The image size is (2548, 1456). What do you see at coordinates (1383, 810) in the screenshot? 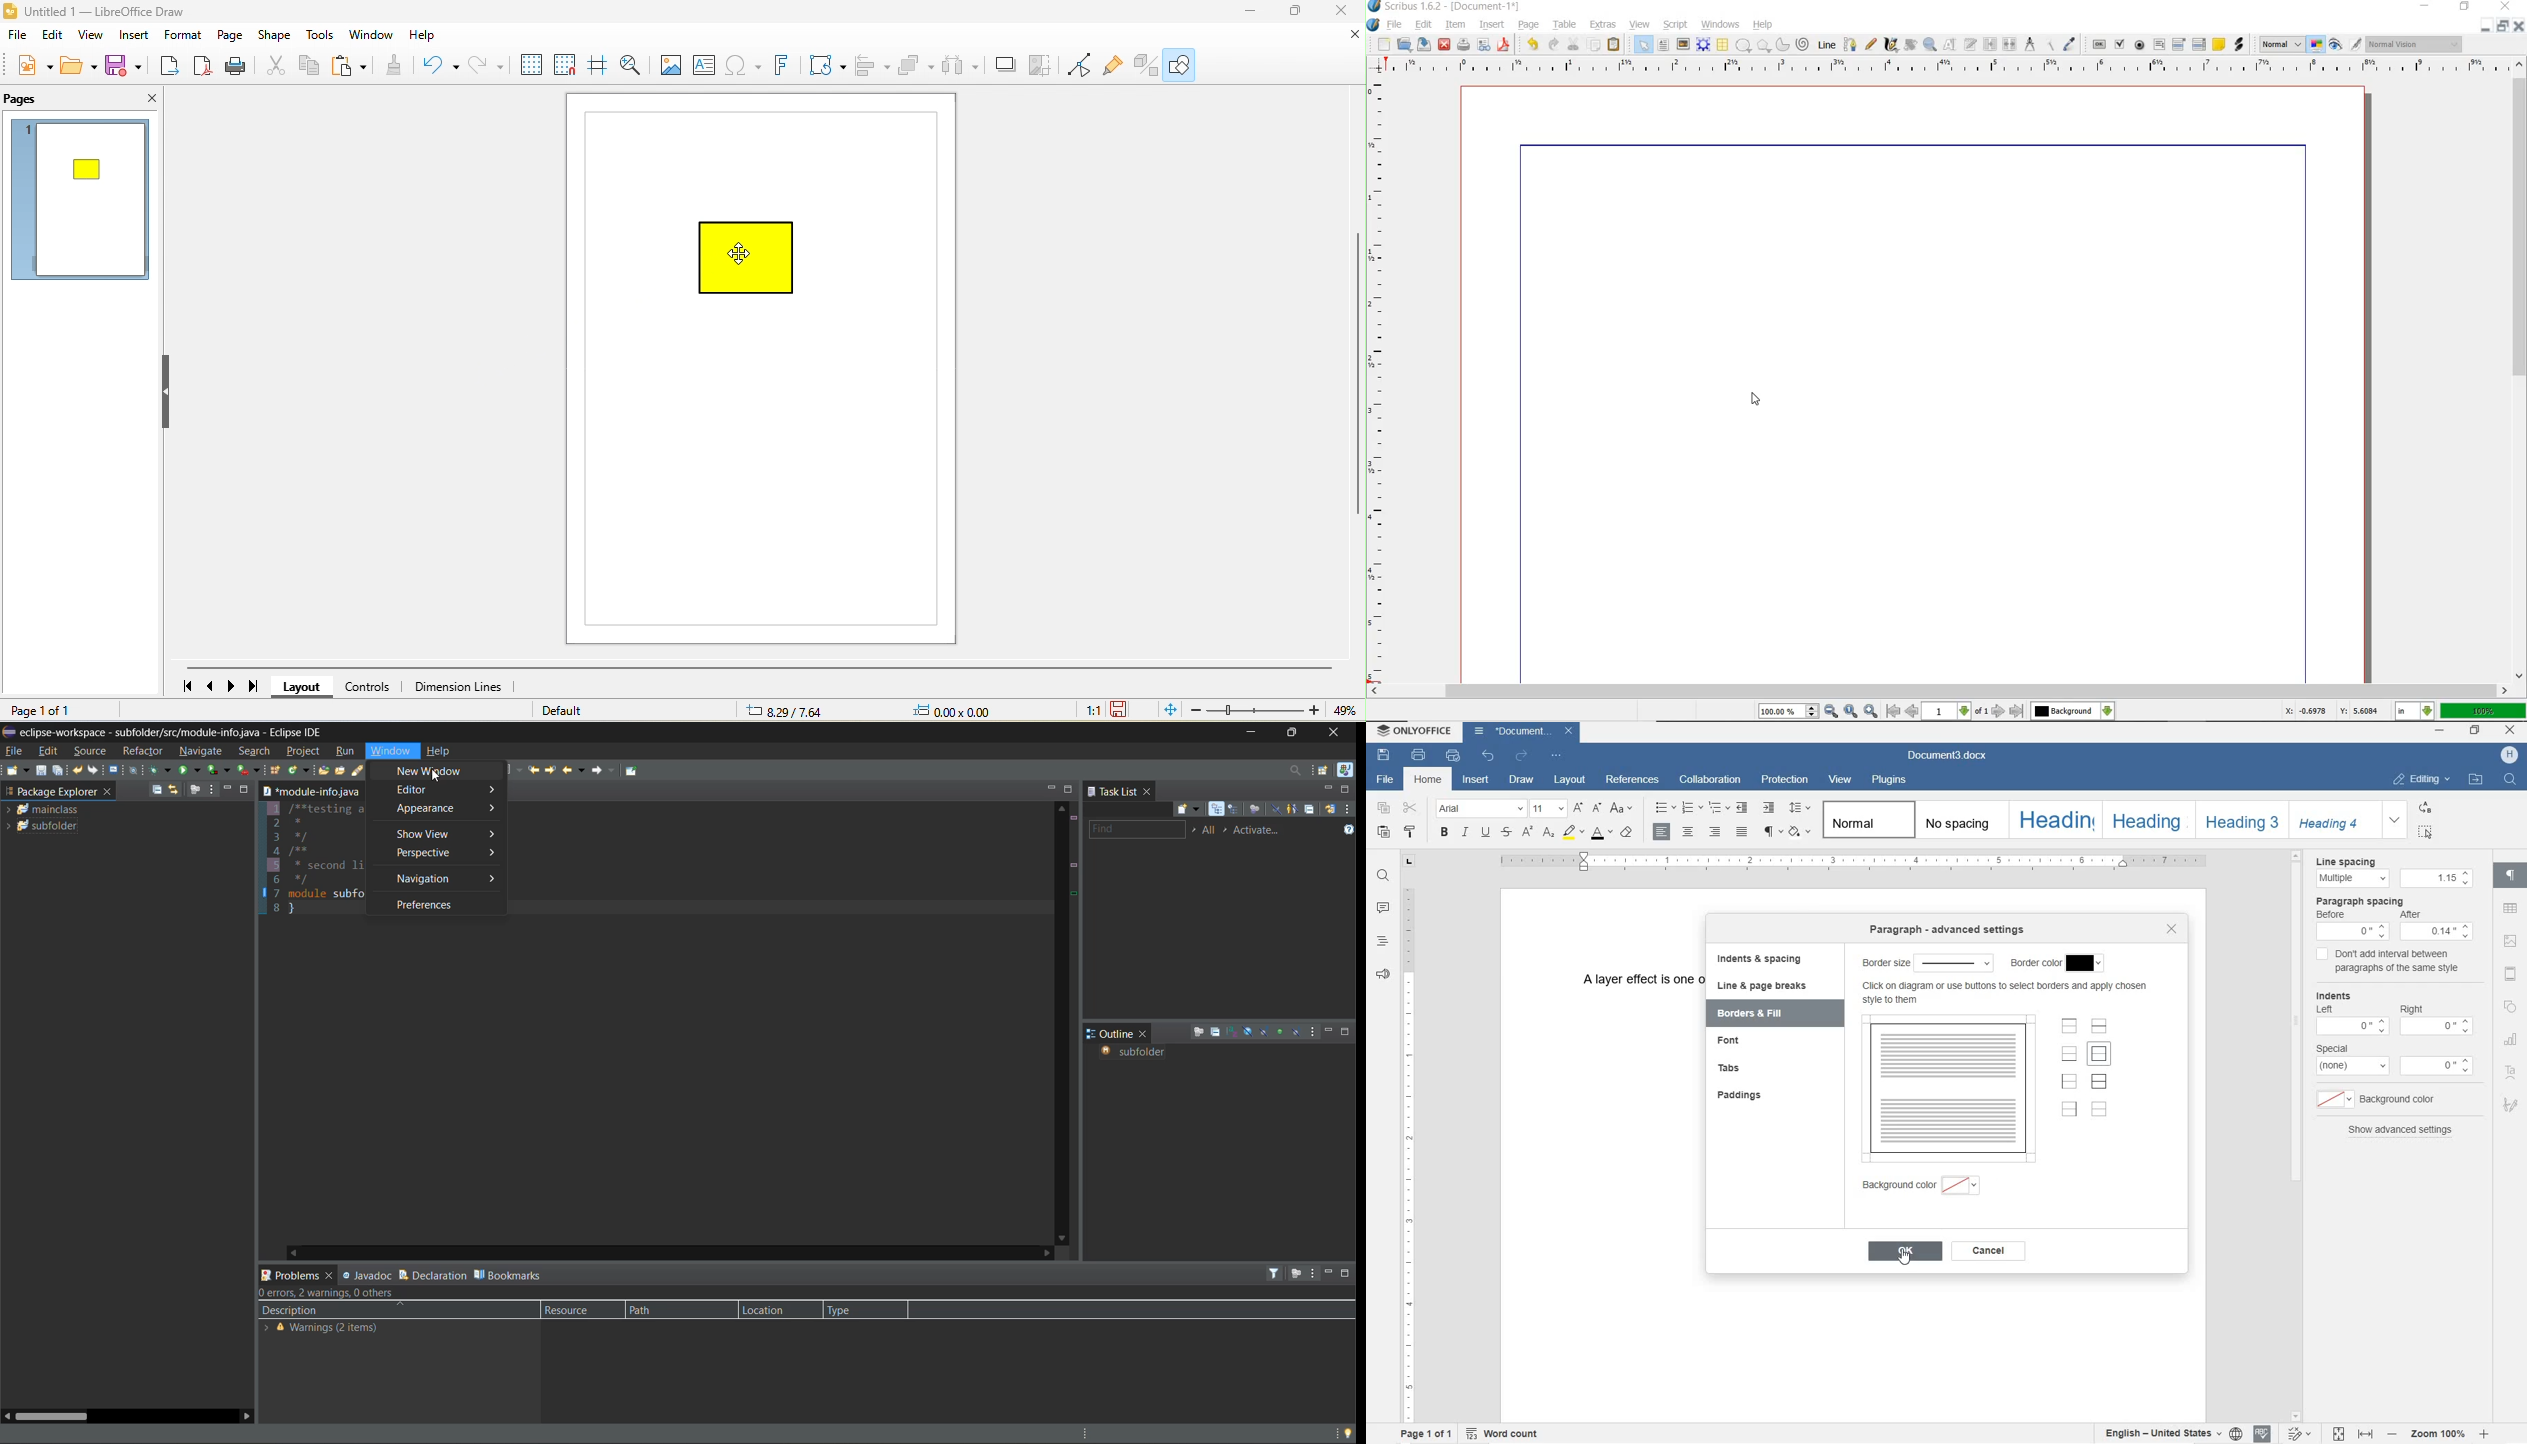
I see `COPY` at bounding box center [1383, 810].